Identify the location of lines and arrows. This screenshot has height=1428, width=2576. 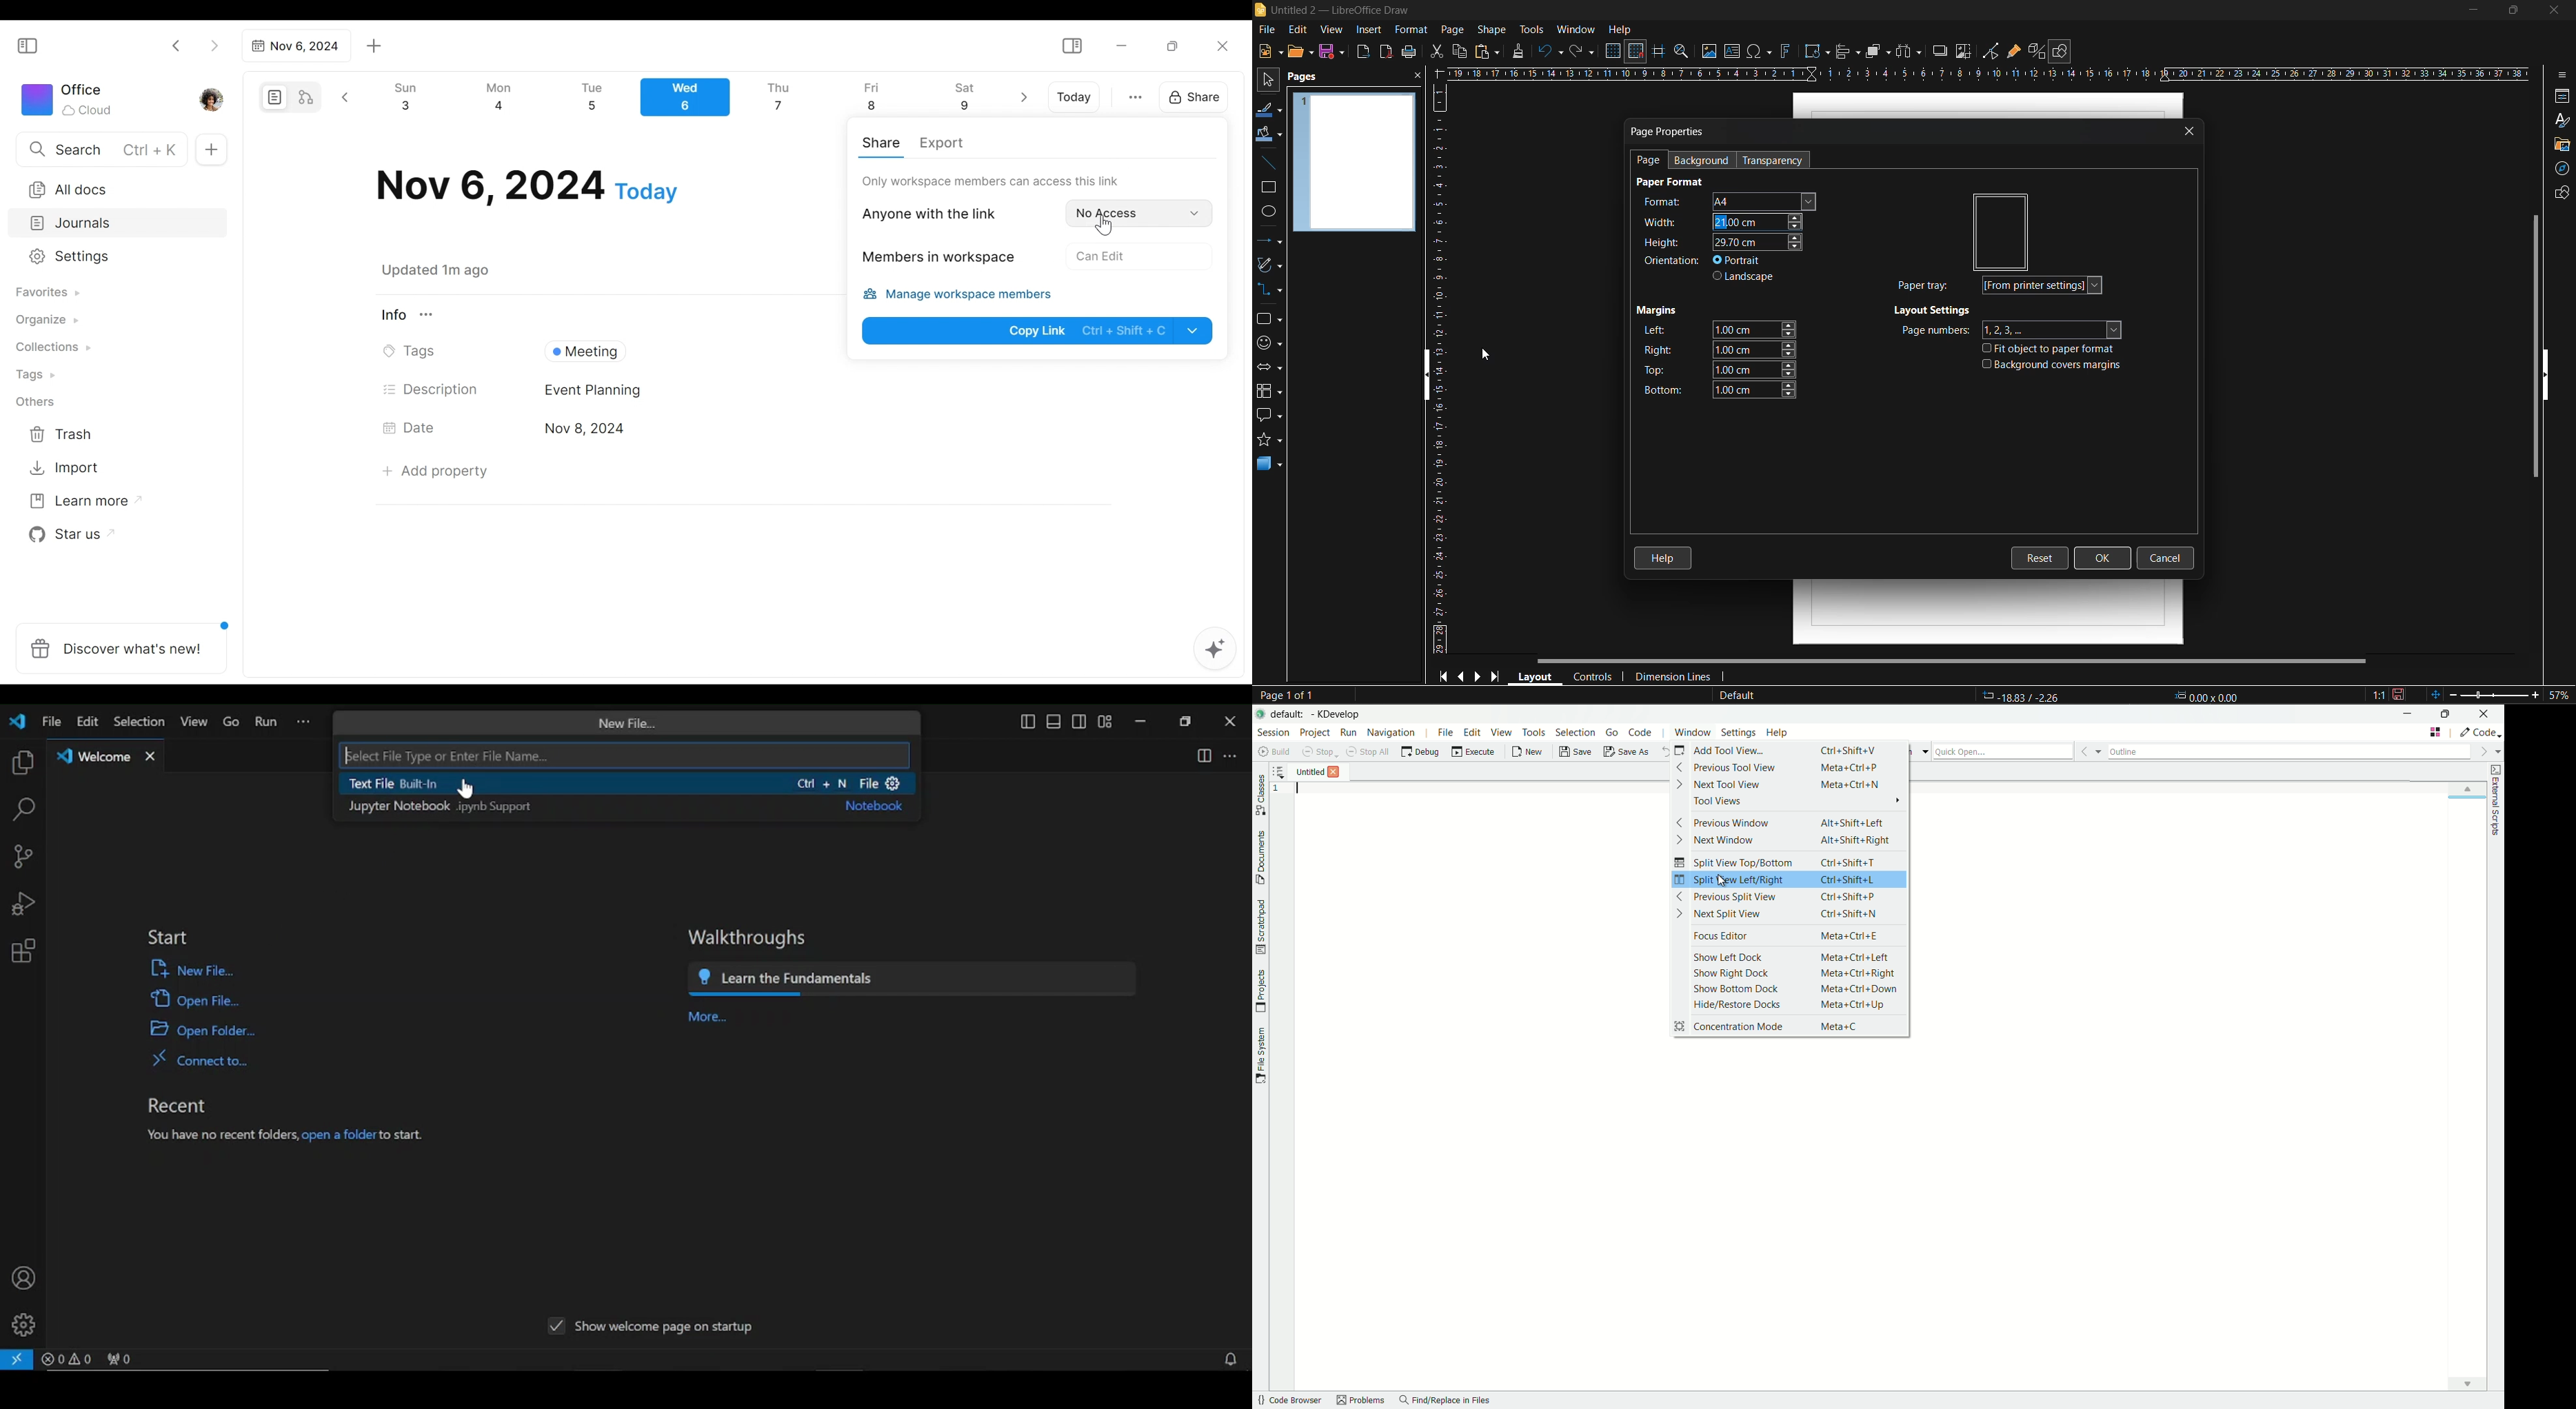
(1269, 242).